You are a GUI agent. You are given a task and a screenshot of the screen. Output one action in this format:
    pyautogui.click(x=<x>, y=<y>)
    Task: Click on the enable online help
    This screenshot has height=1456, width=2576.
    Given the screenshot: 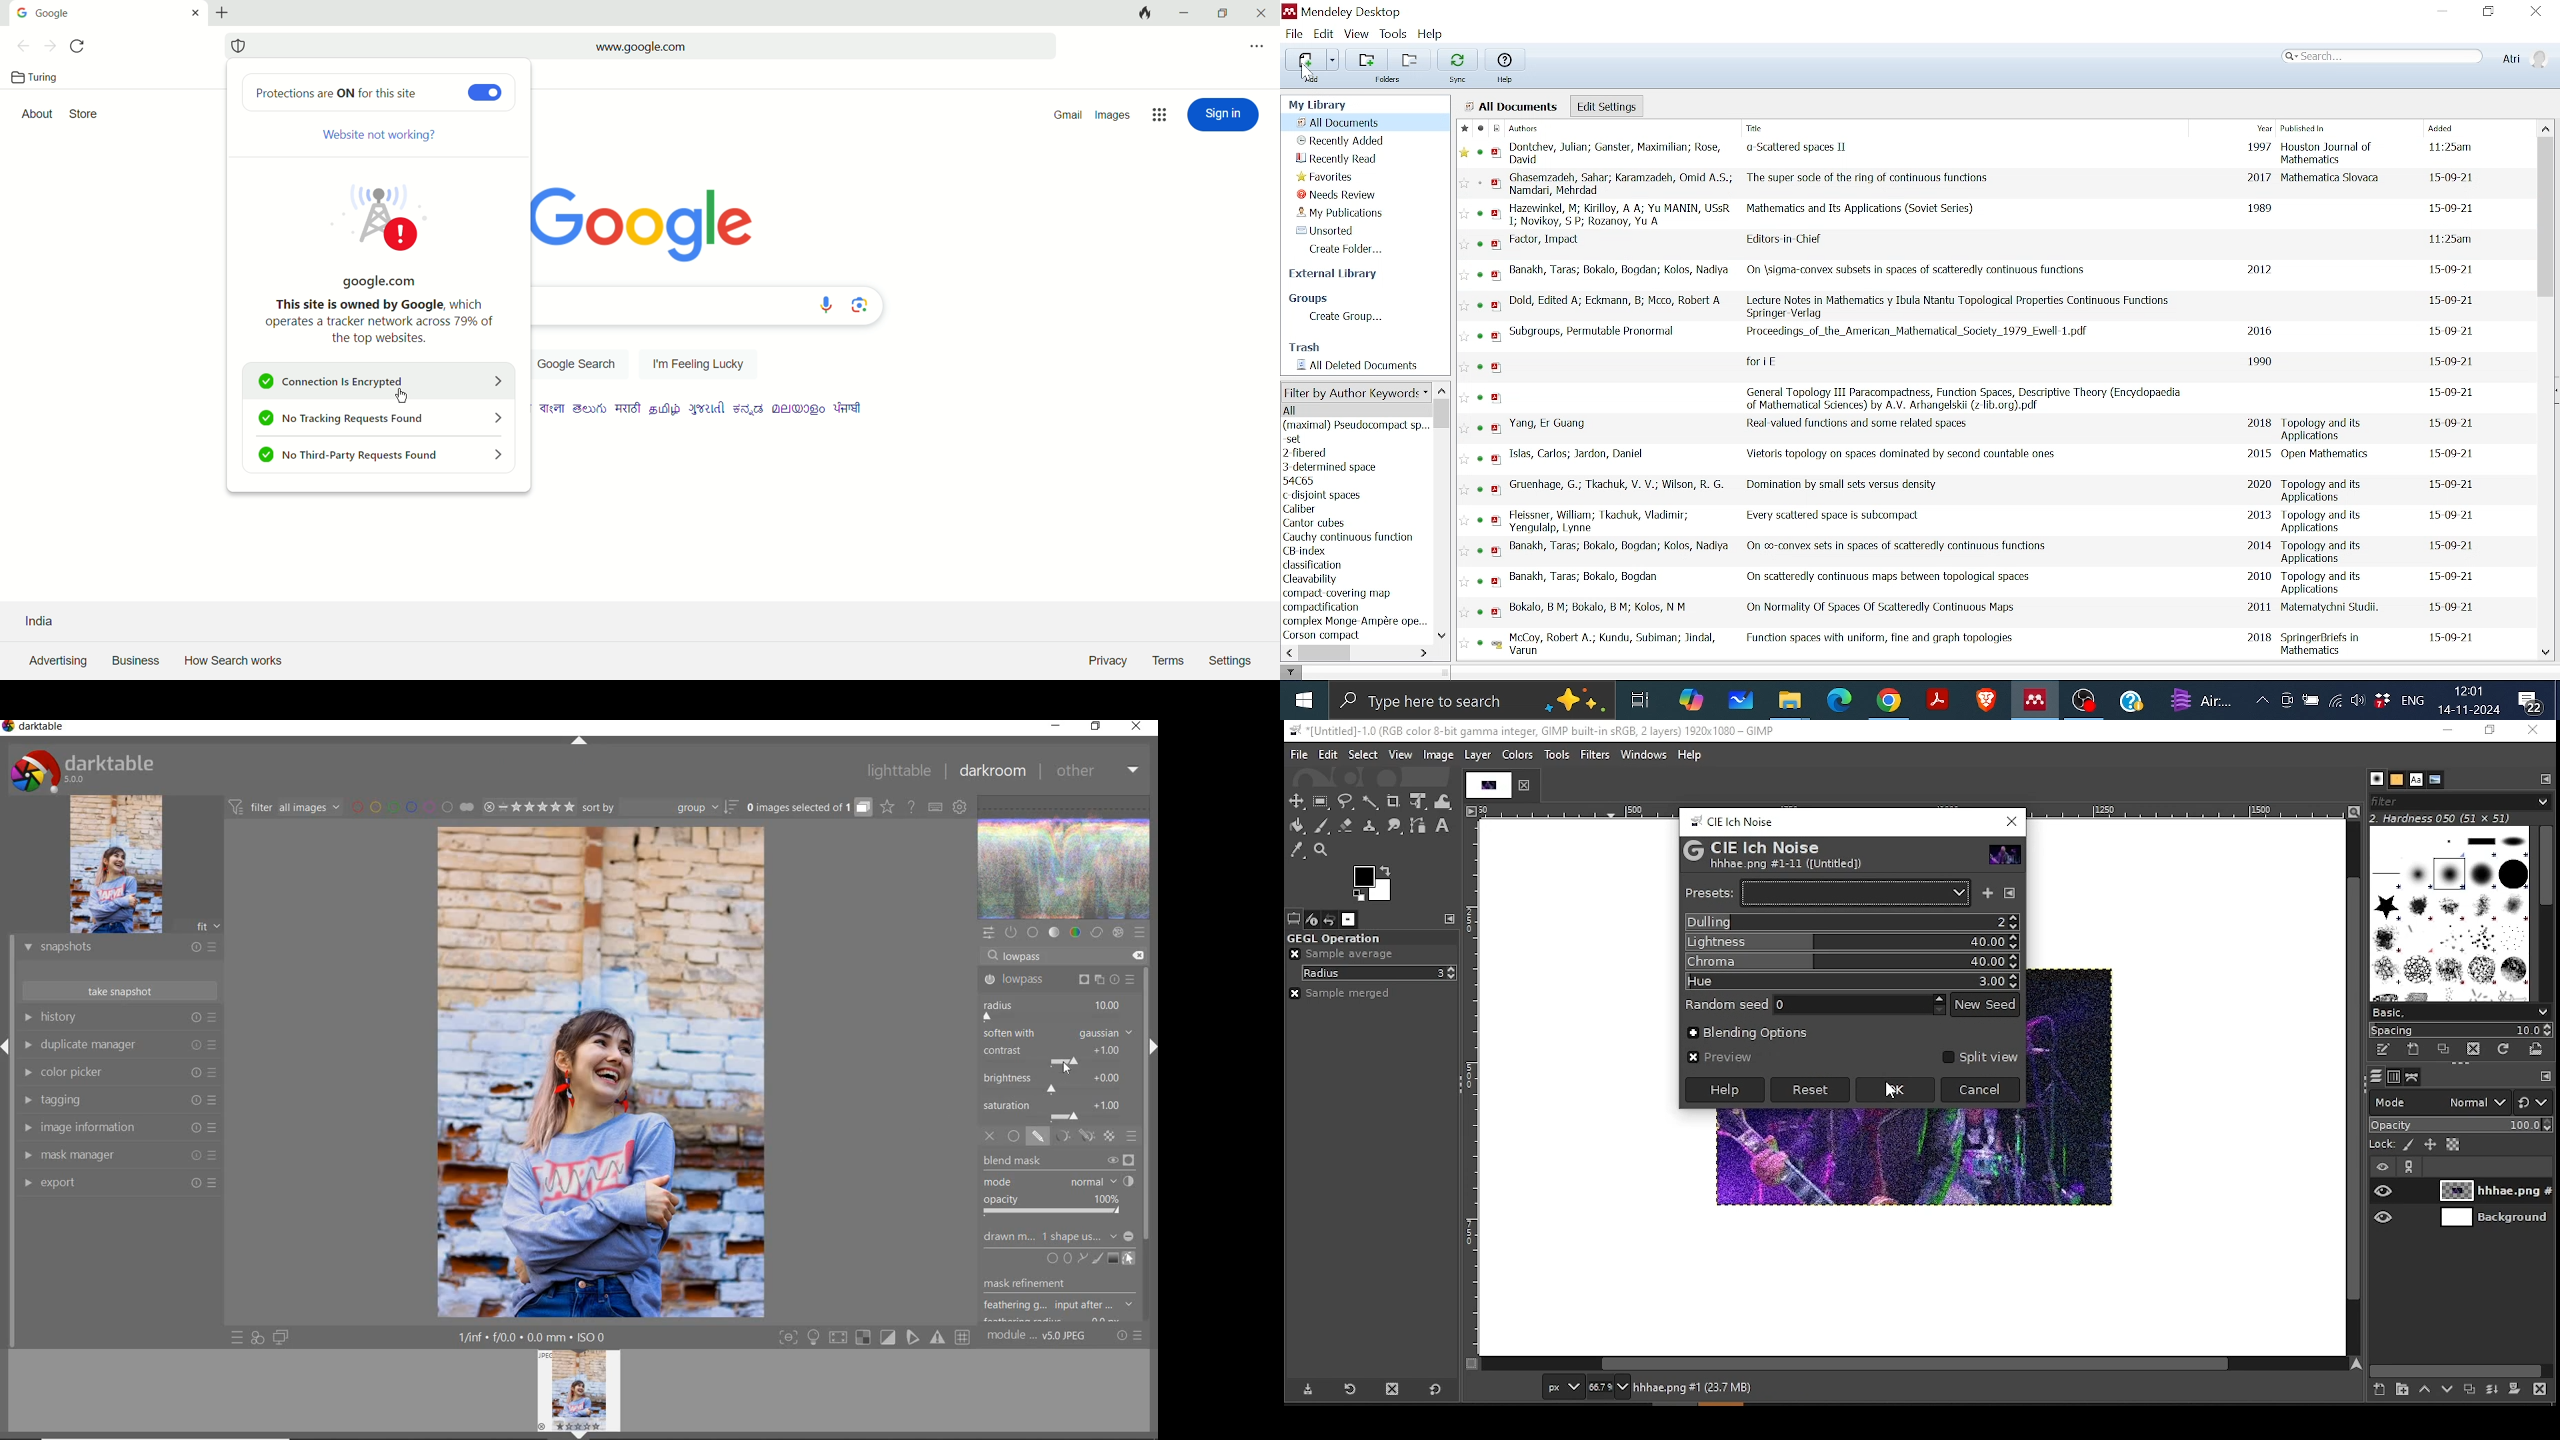 What is the action you would take?
    pyautogui.click(x=912, y=806)
    